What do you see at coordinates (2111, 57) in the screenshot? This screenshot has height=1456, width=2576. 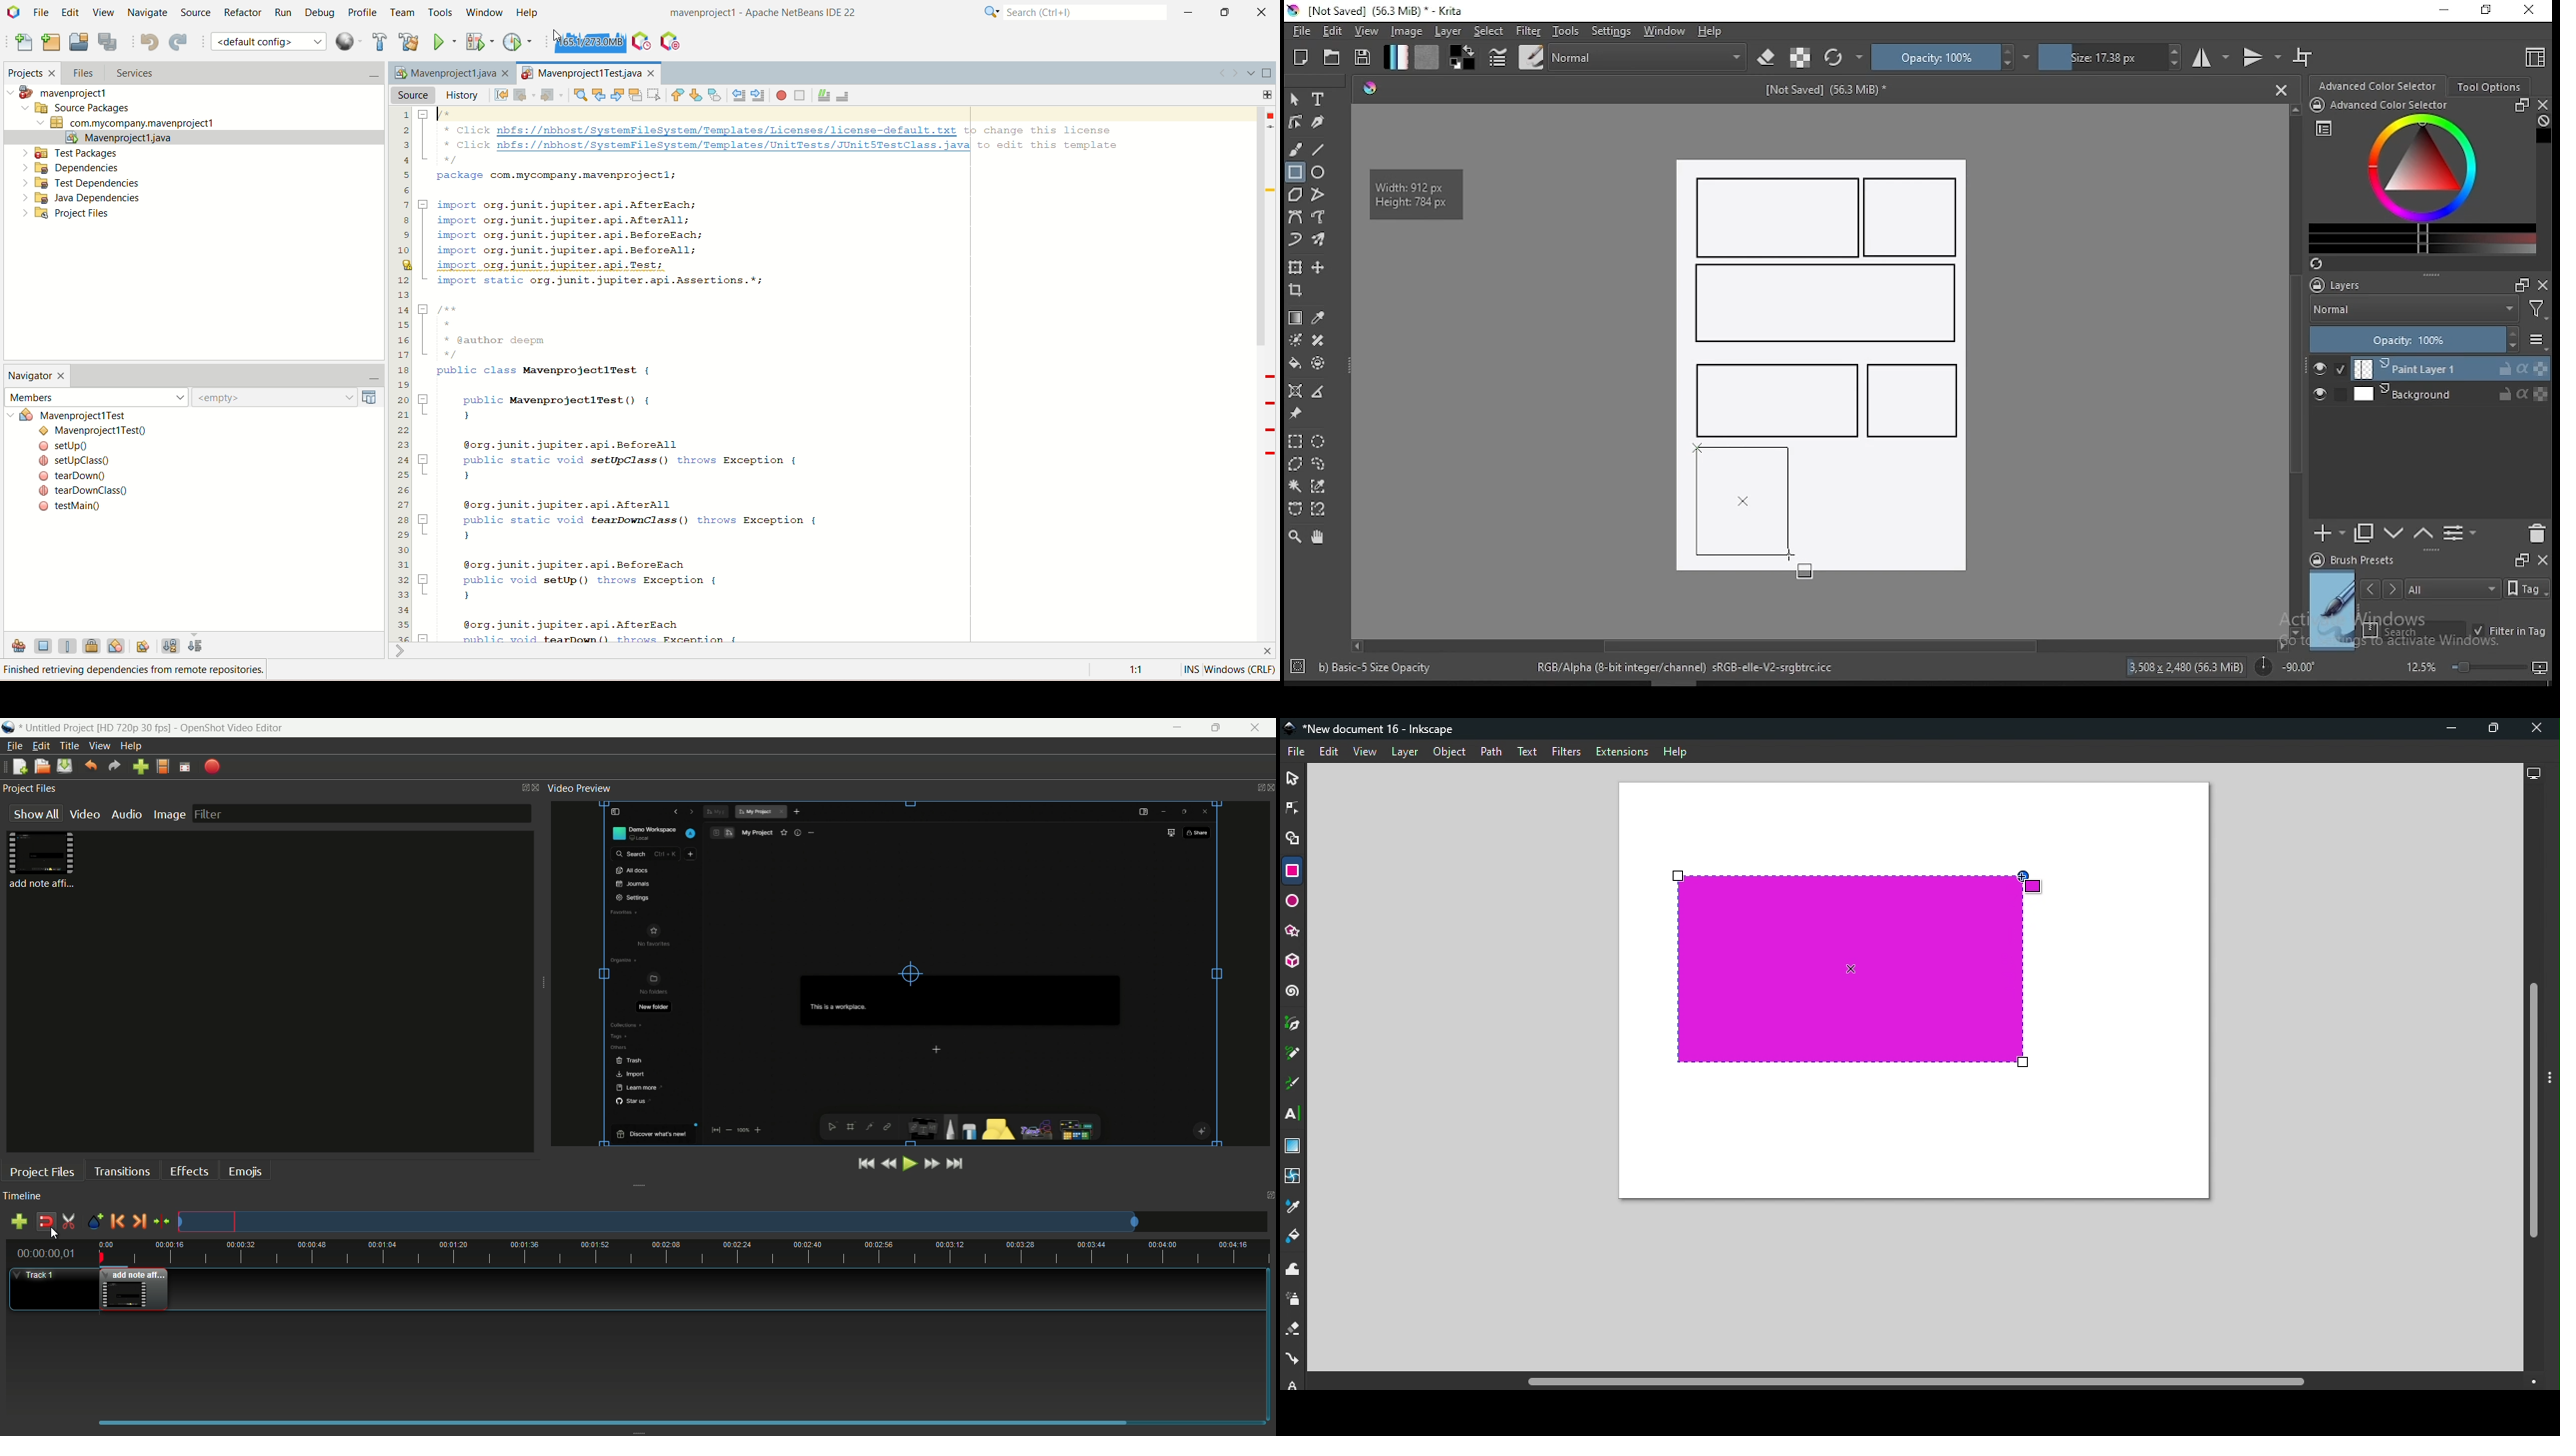 I see `size` at bounding box center [2111, 57].